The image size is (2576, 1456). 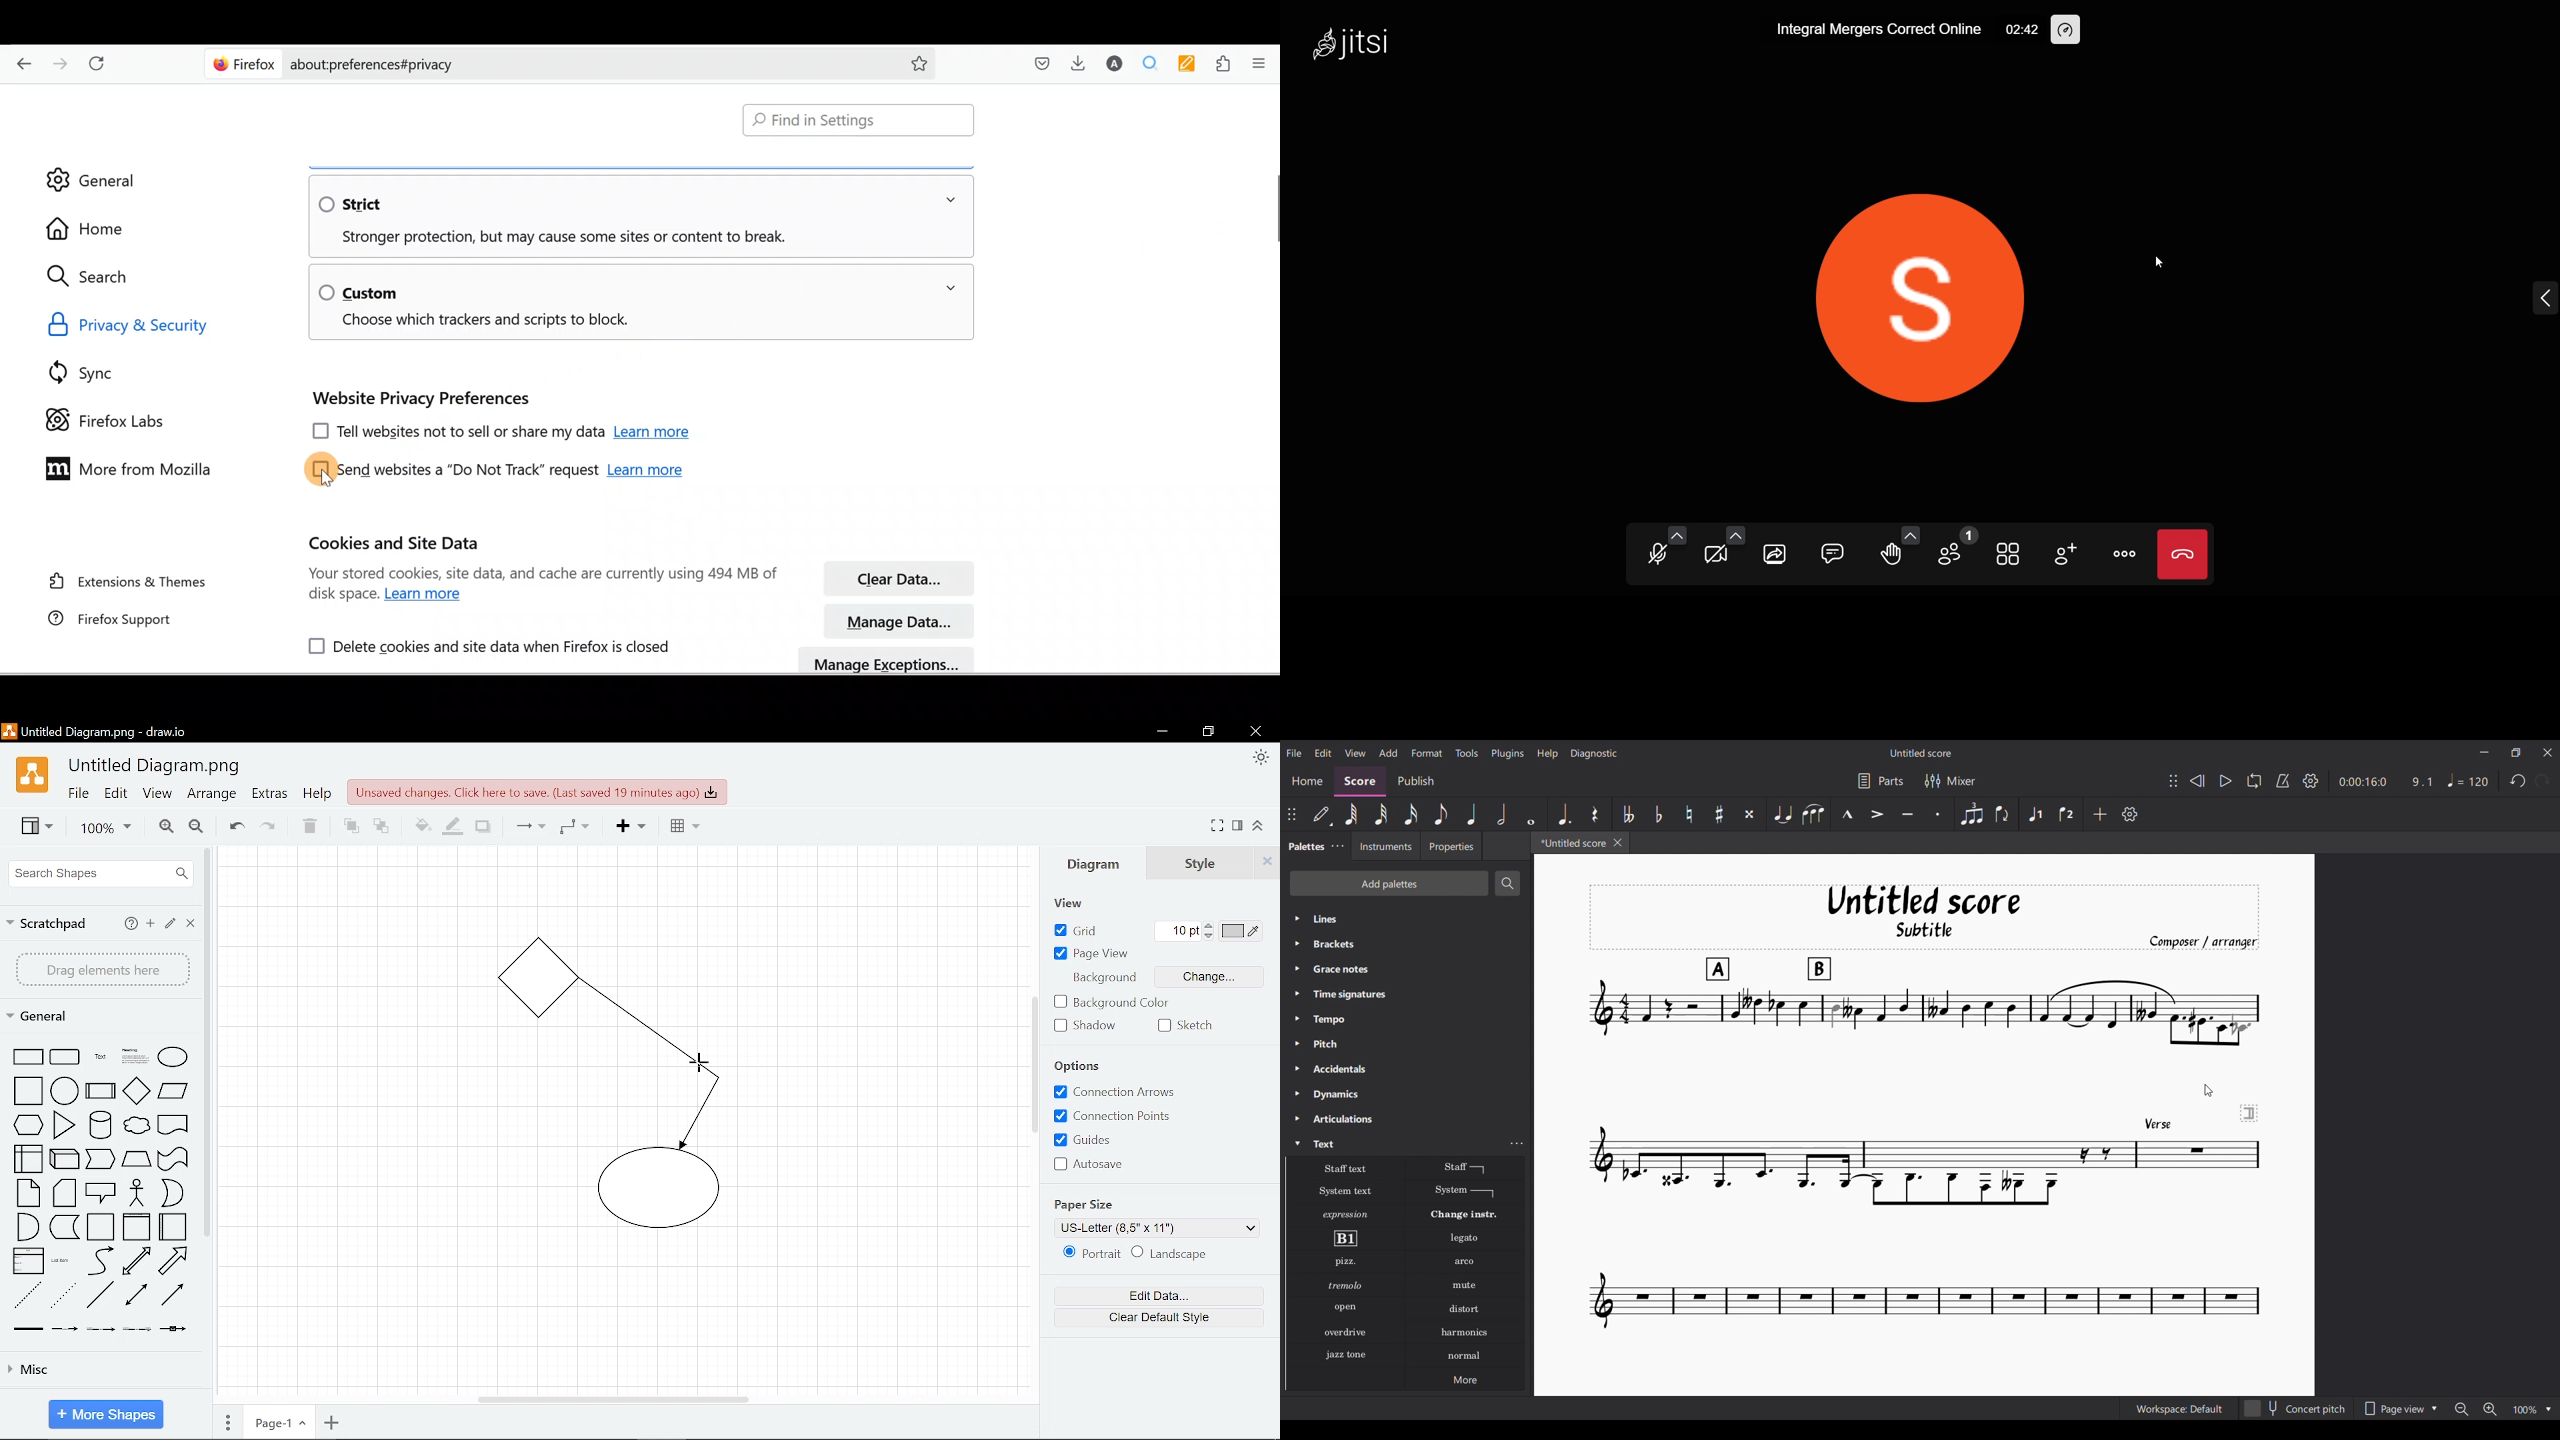 What do you see at coordinates (102, 969) in the screenshot?
I see `Drag elements here` at bounding box center [102, 969].